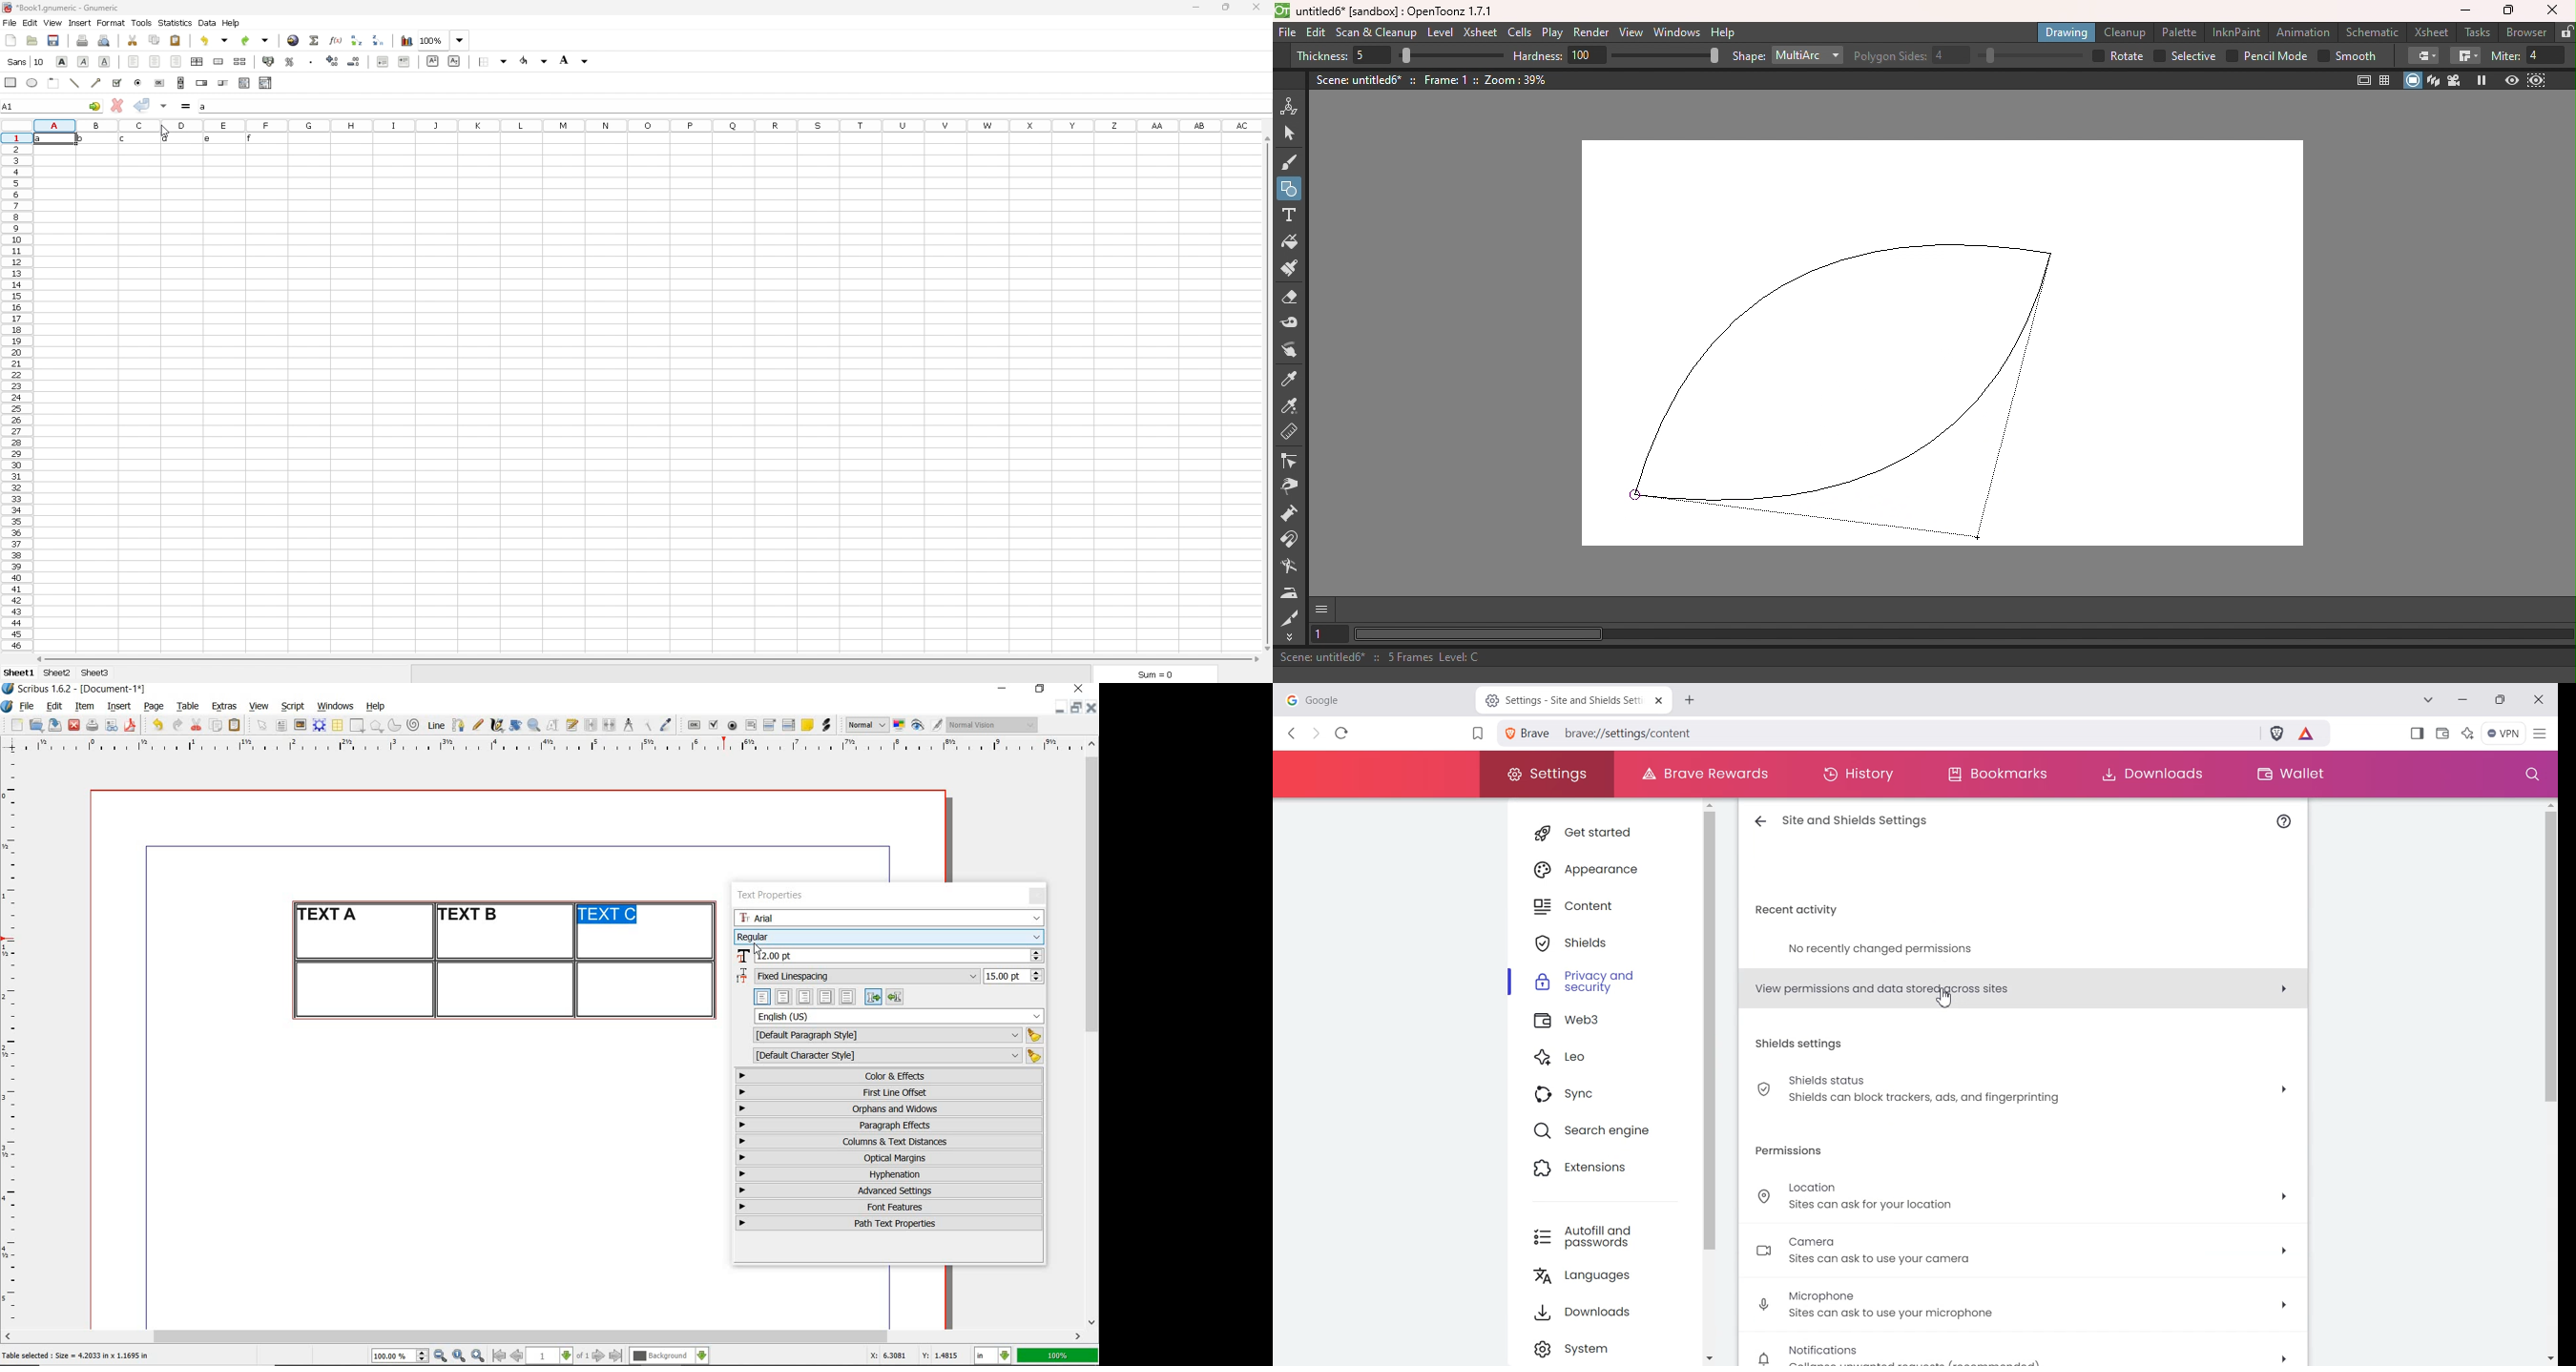 This screenshot has height=1372, width=2576. I want to click on zoom out, so click(440, 1356).